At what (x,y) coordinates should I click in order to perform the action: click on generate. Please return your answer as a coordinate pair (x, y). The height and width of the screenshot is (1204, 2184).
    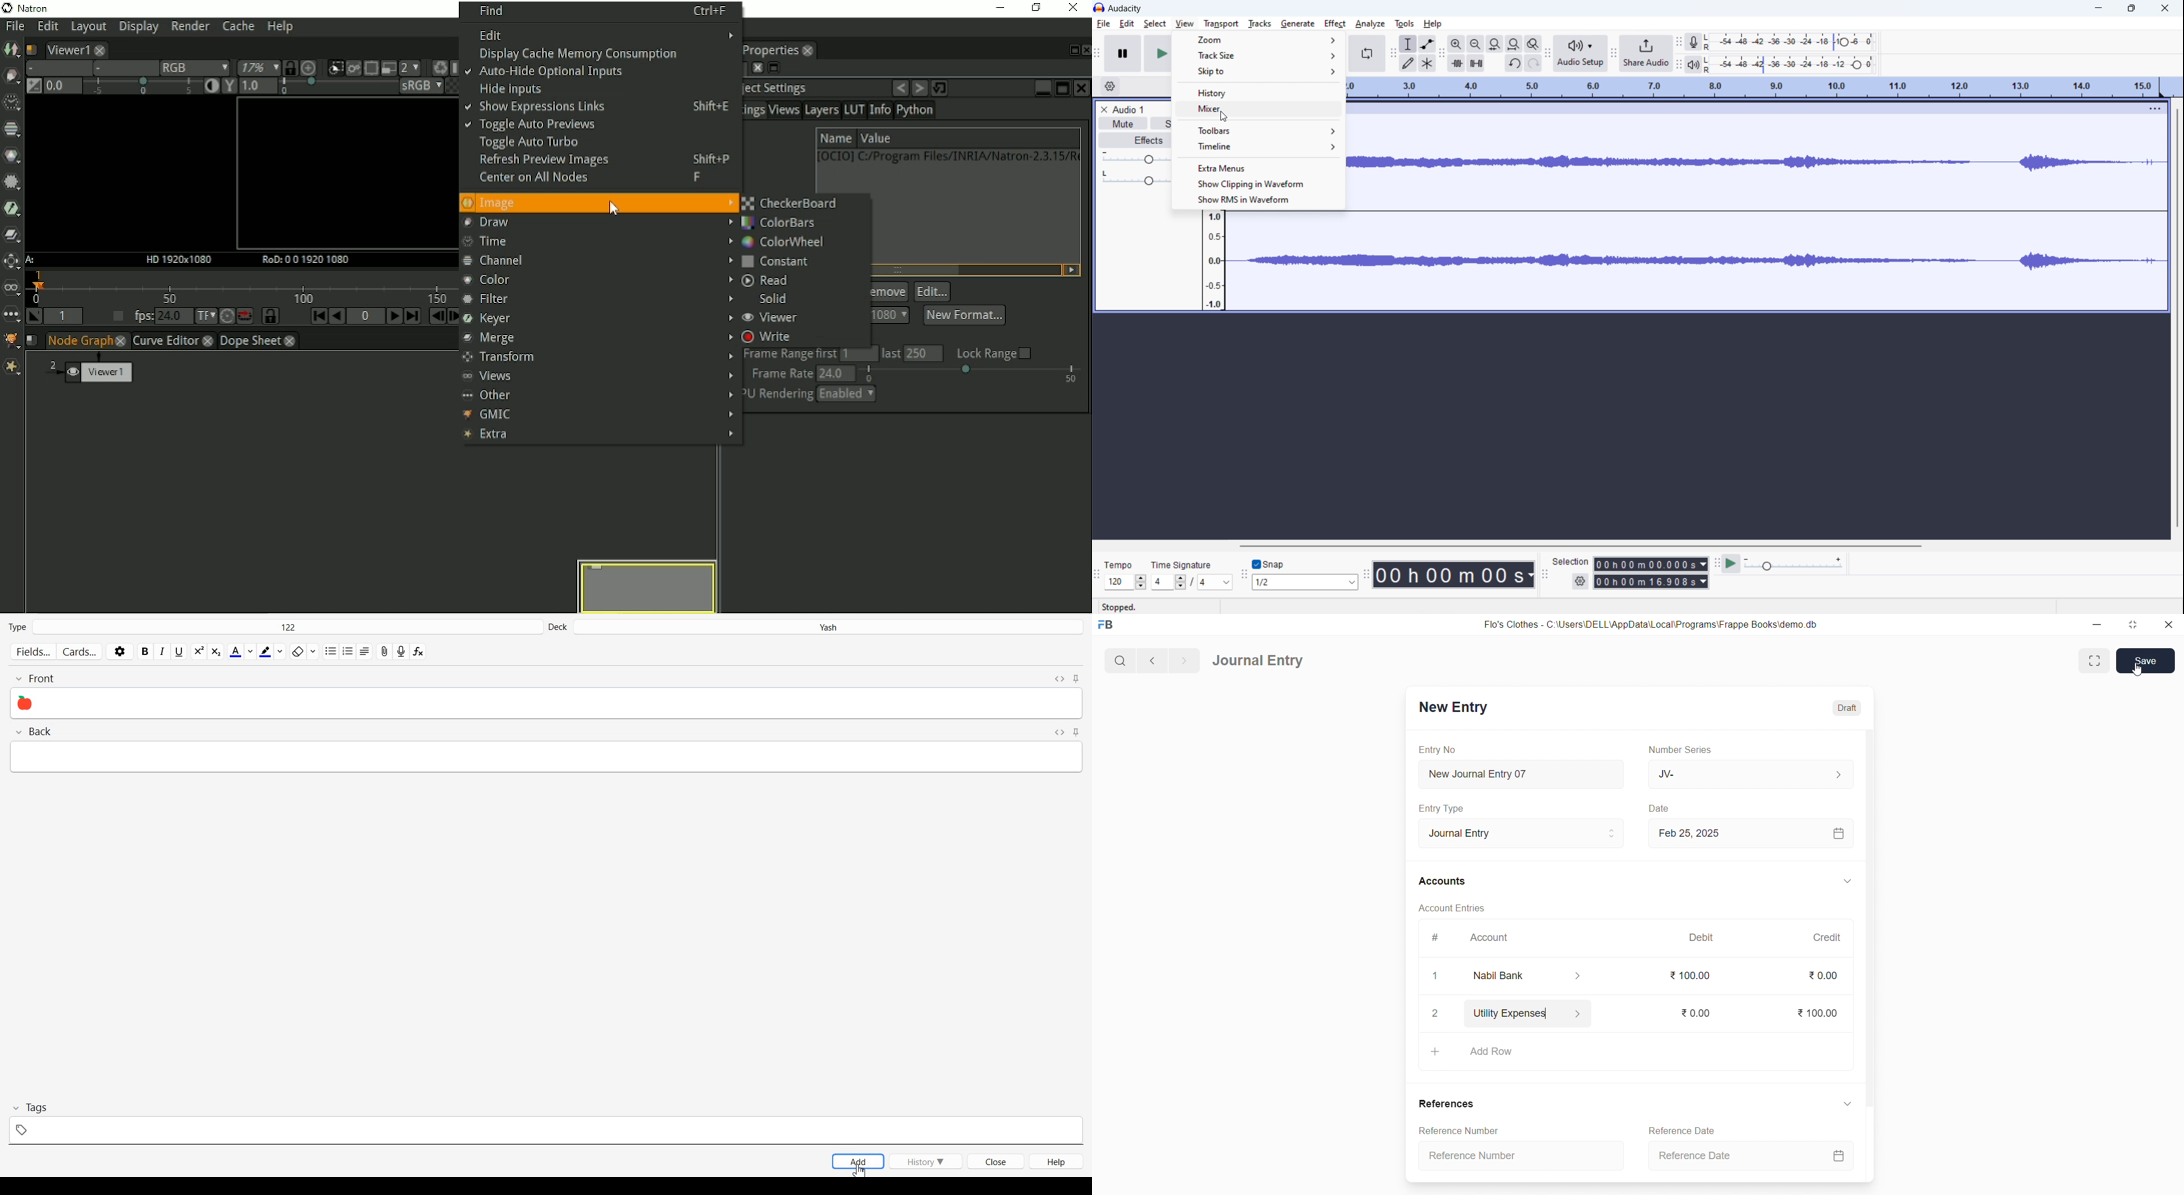
    Looking at the image, I should click on (1298, 23).